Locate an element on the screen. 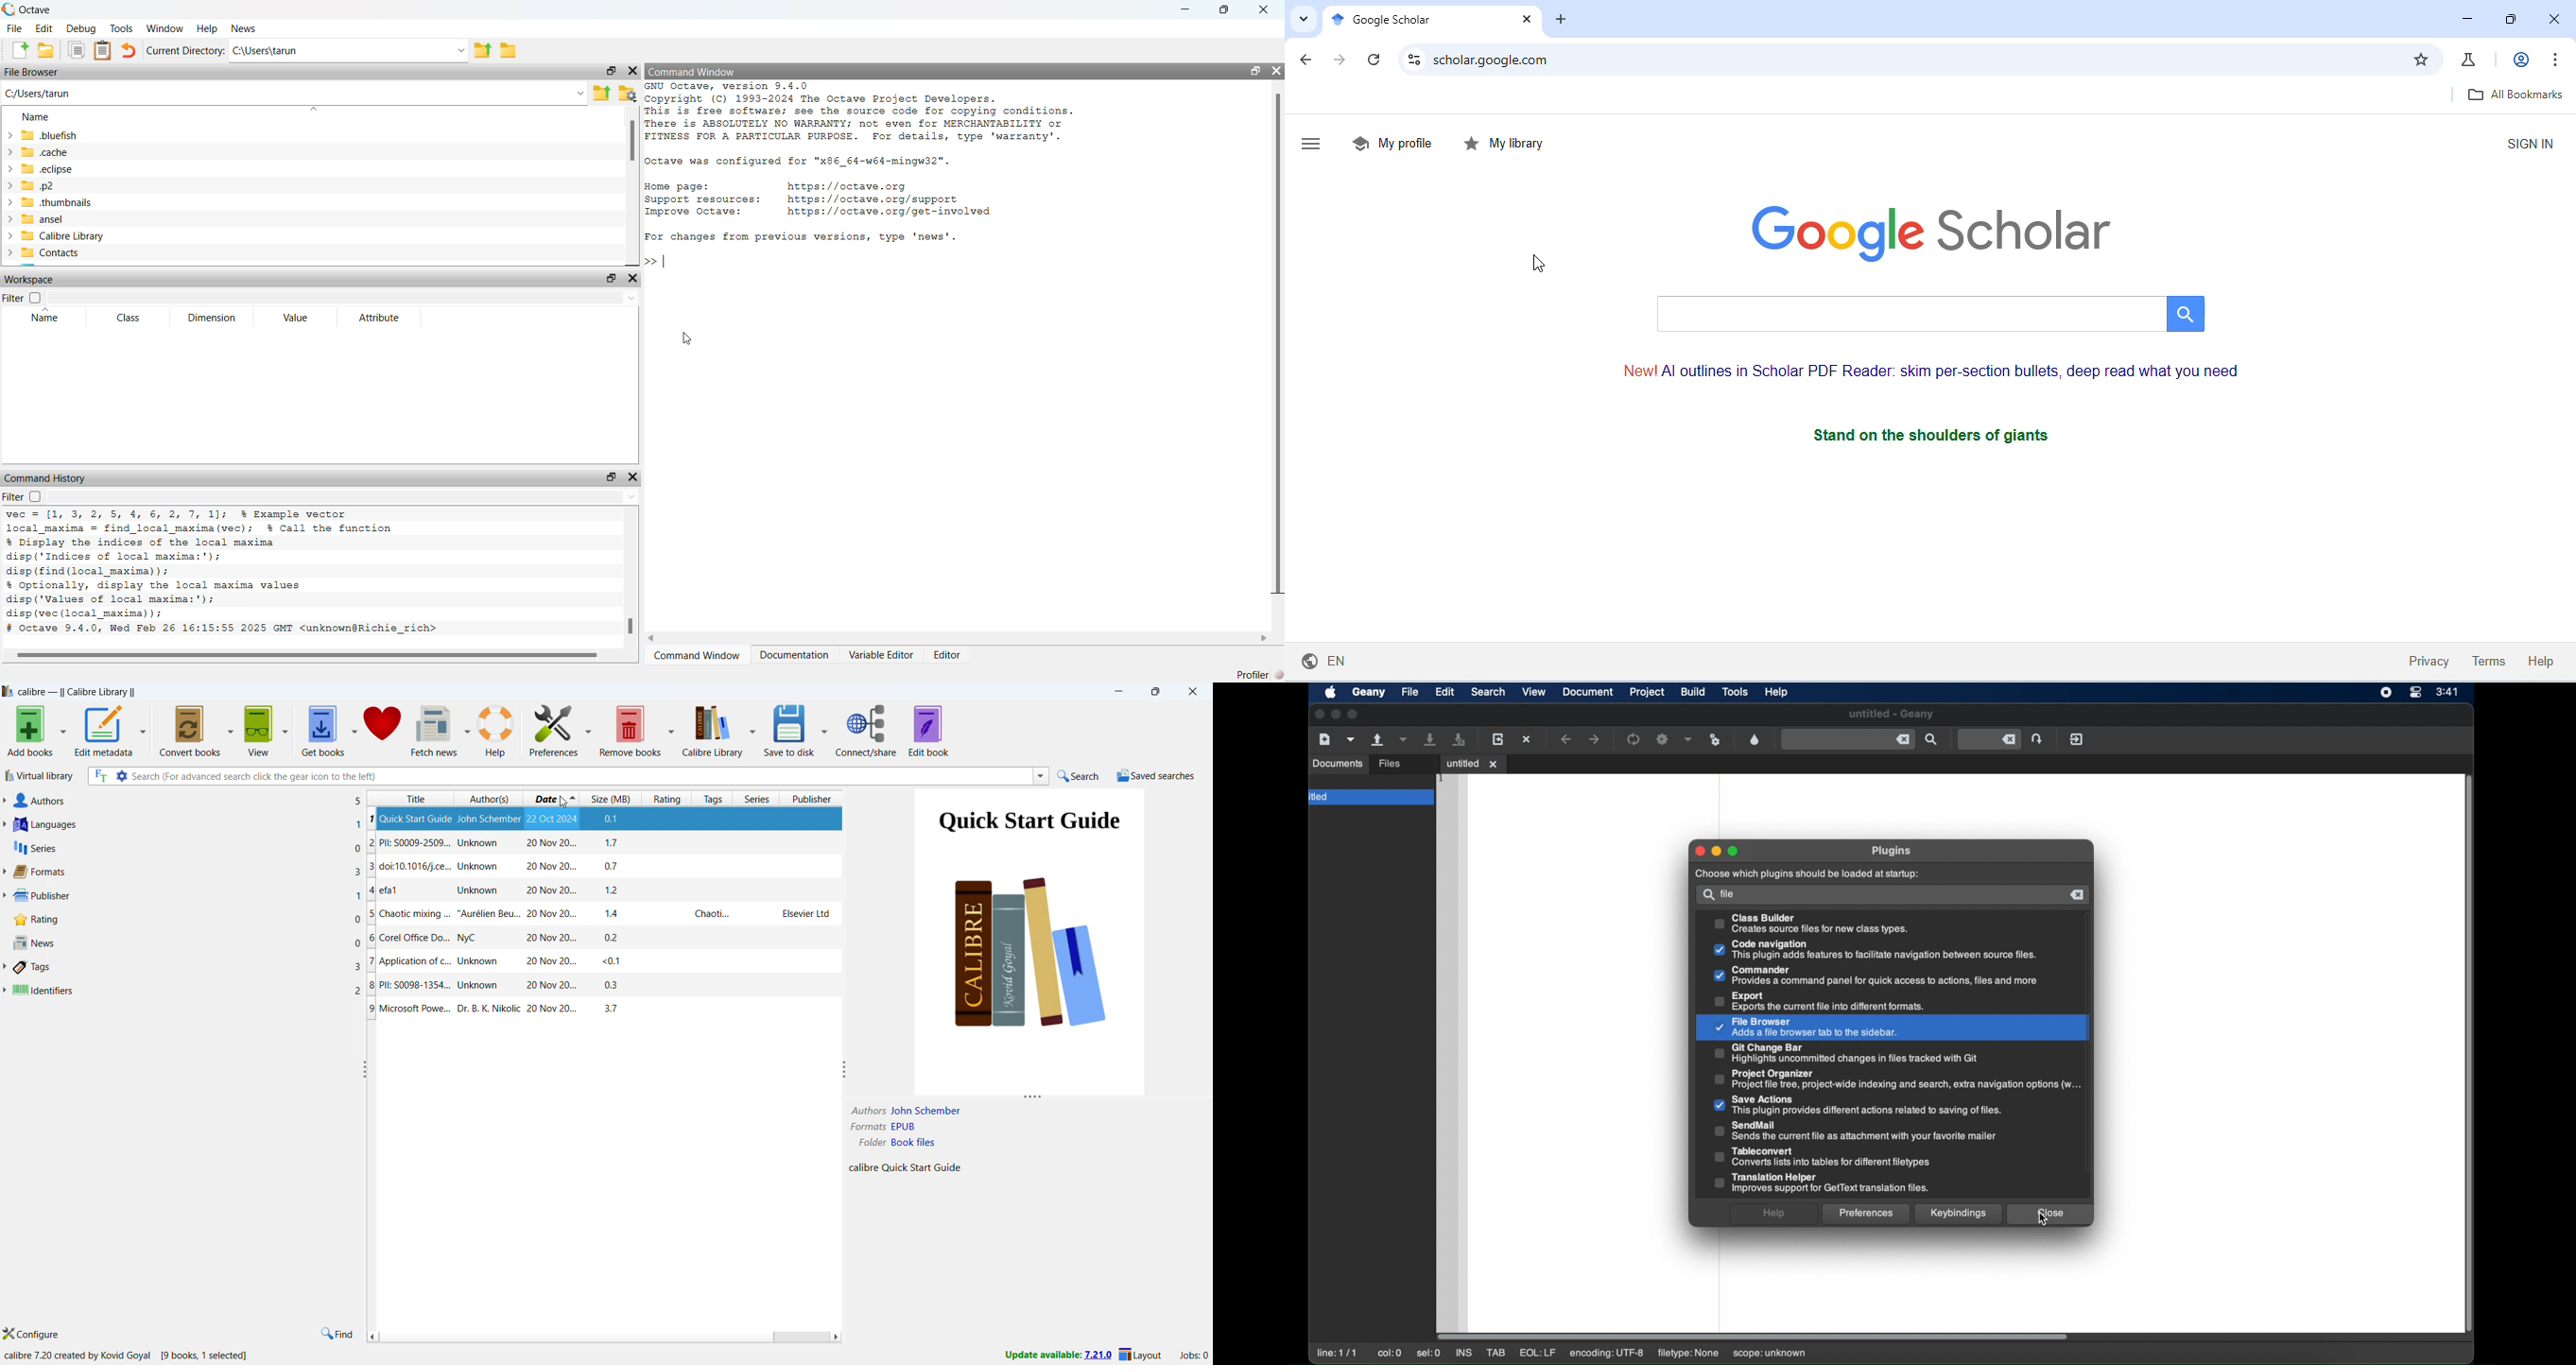 This screenshot has width=2576, height=1372. 20 Nov 20.. is located at coordinates (540, 986).